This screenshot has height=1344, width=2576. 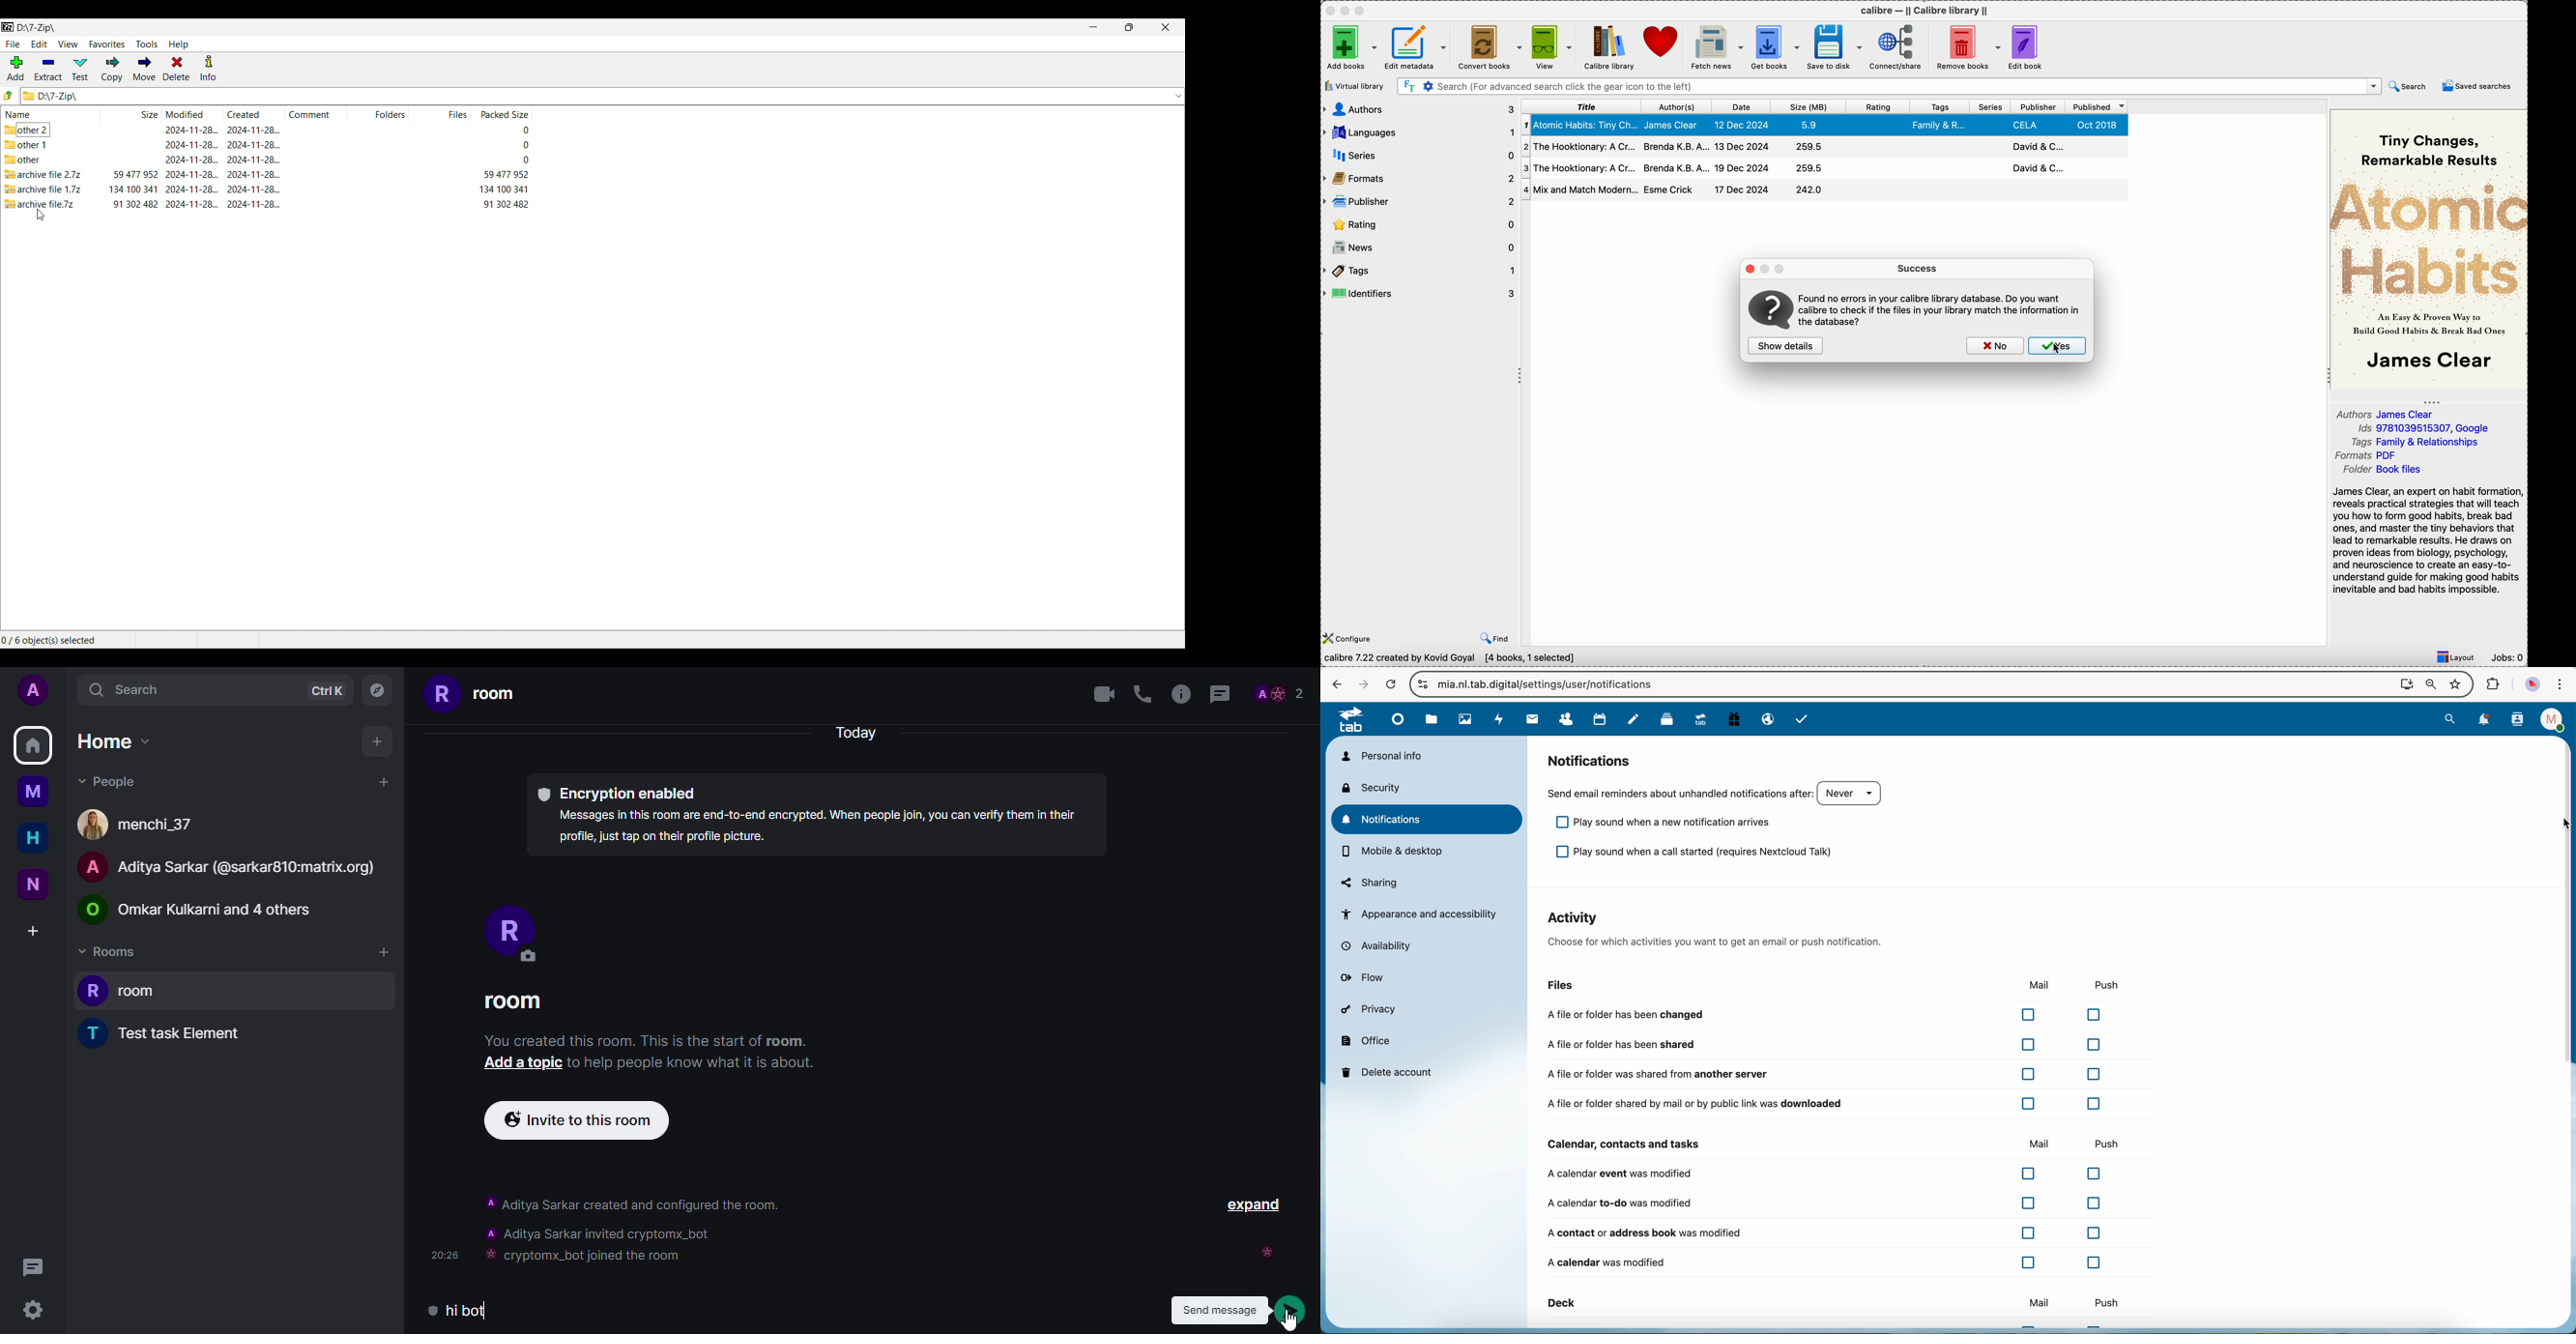 I want to click on Folder Book files, so click(x=2384, y=471).